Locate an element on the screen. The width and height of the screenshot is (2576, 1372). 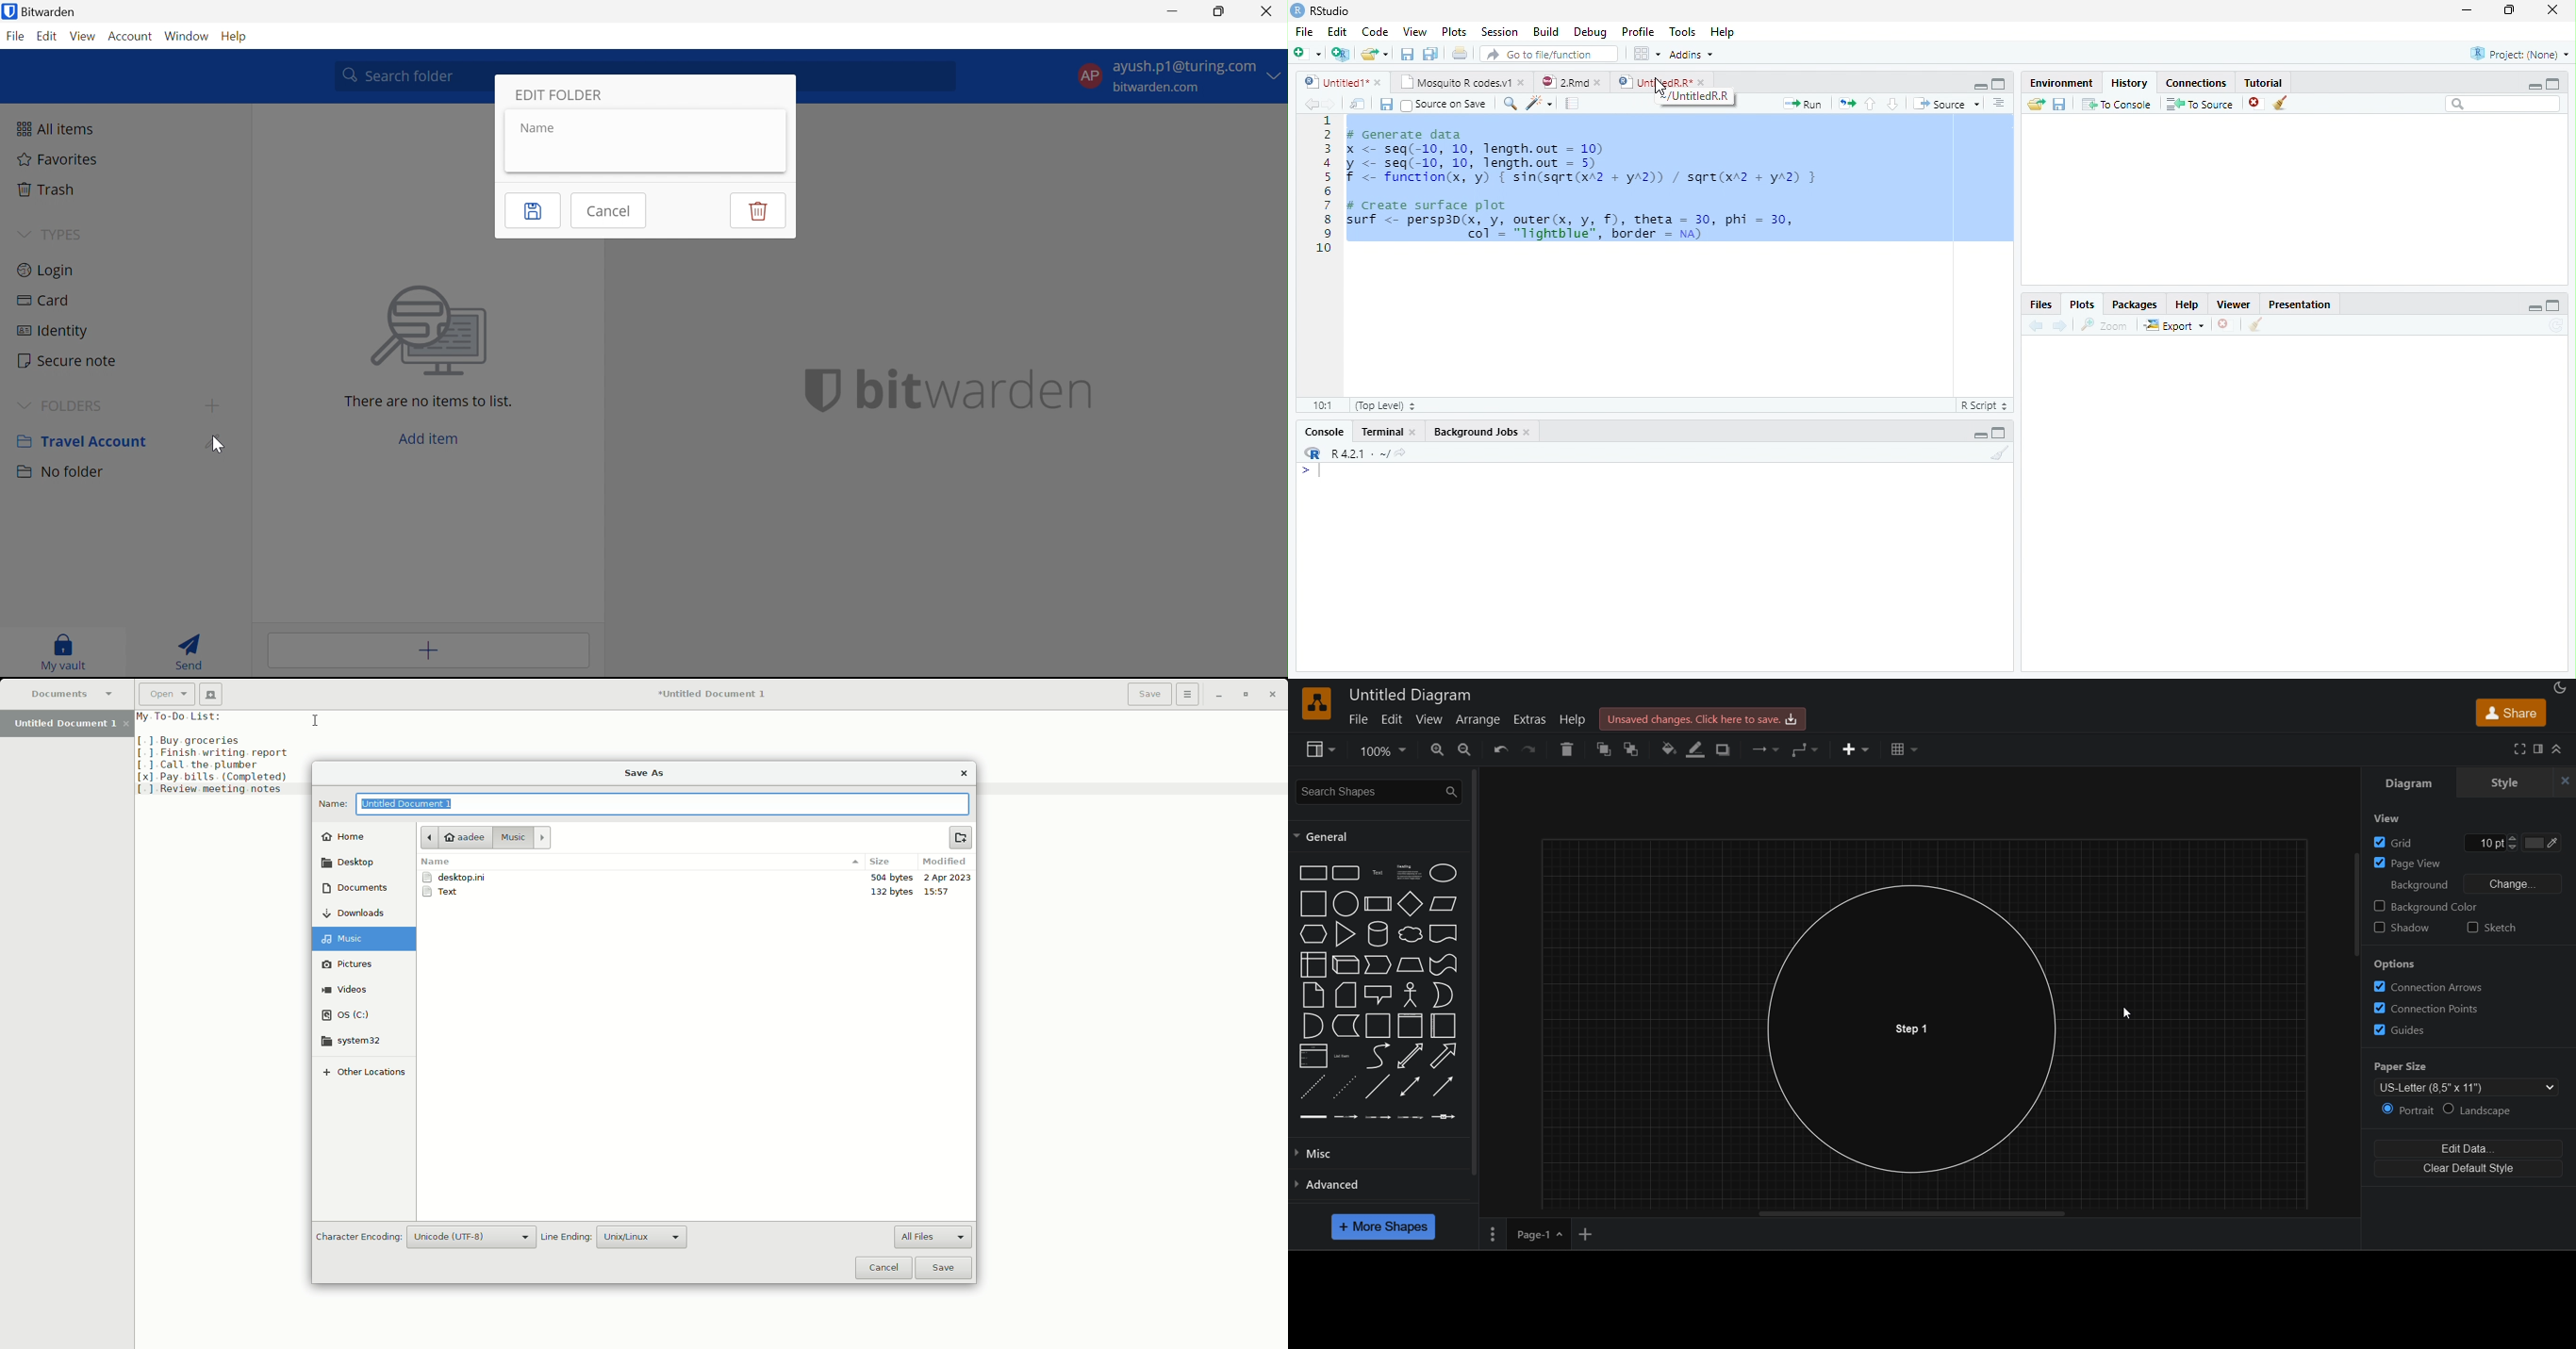
Untitled Diagram is located at coordinates (1411, 693).